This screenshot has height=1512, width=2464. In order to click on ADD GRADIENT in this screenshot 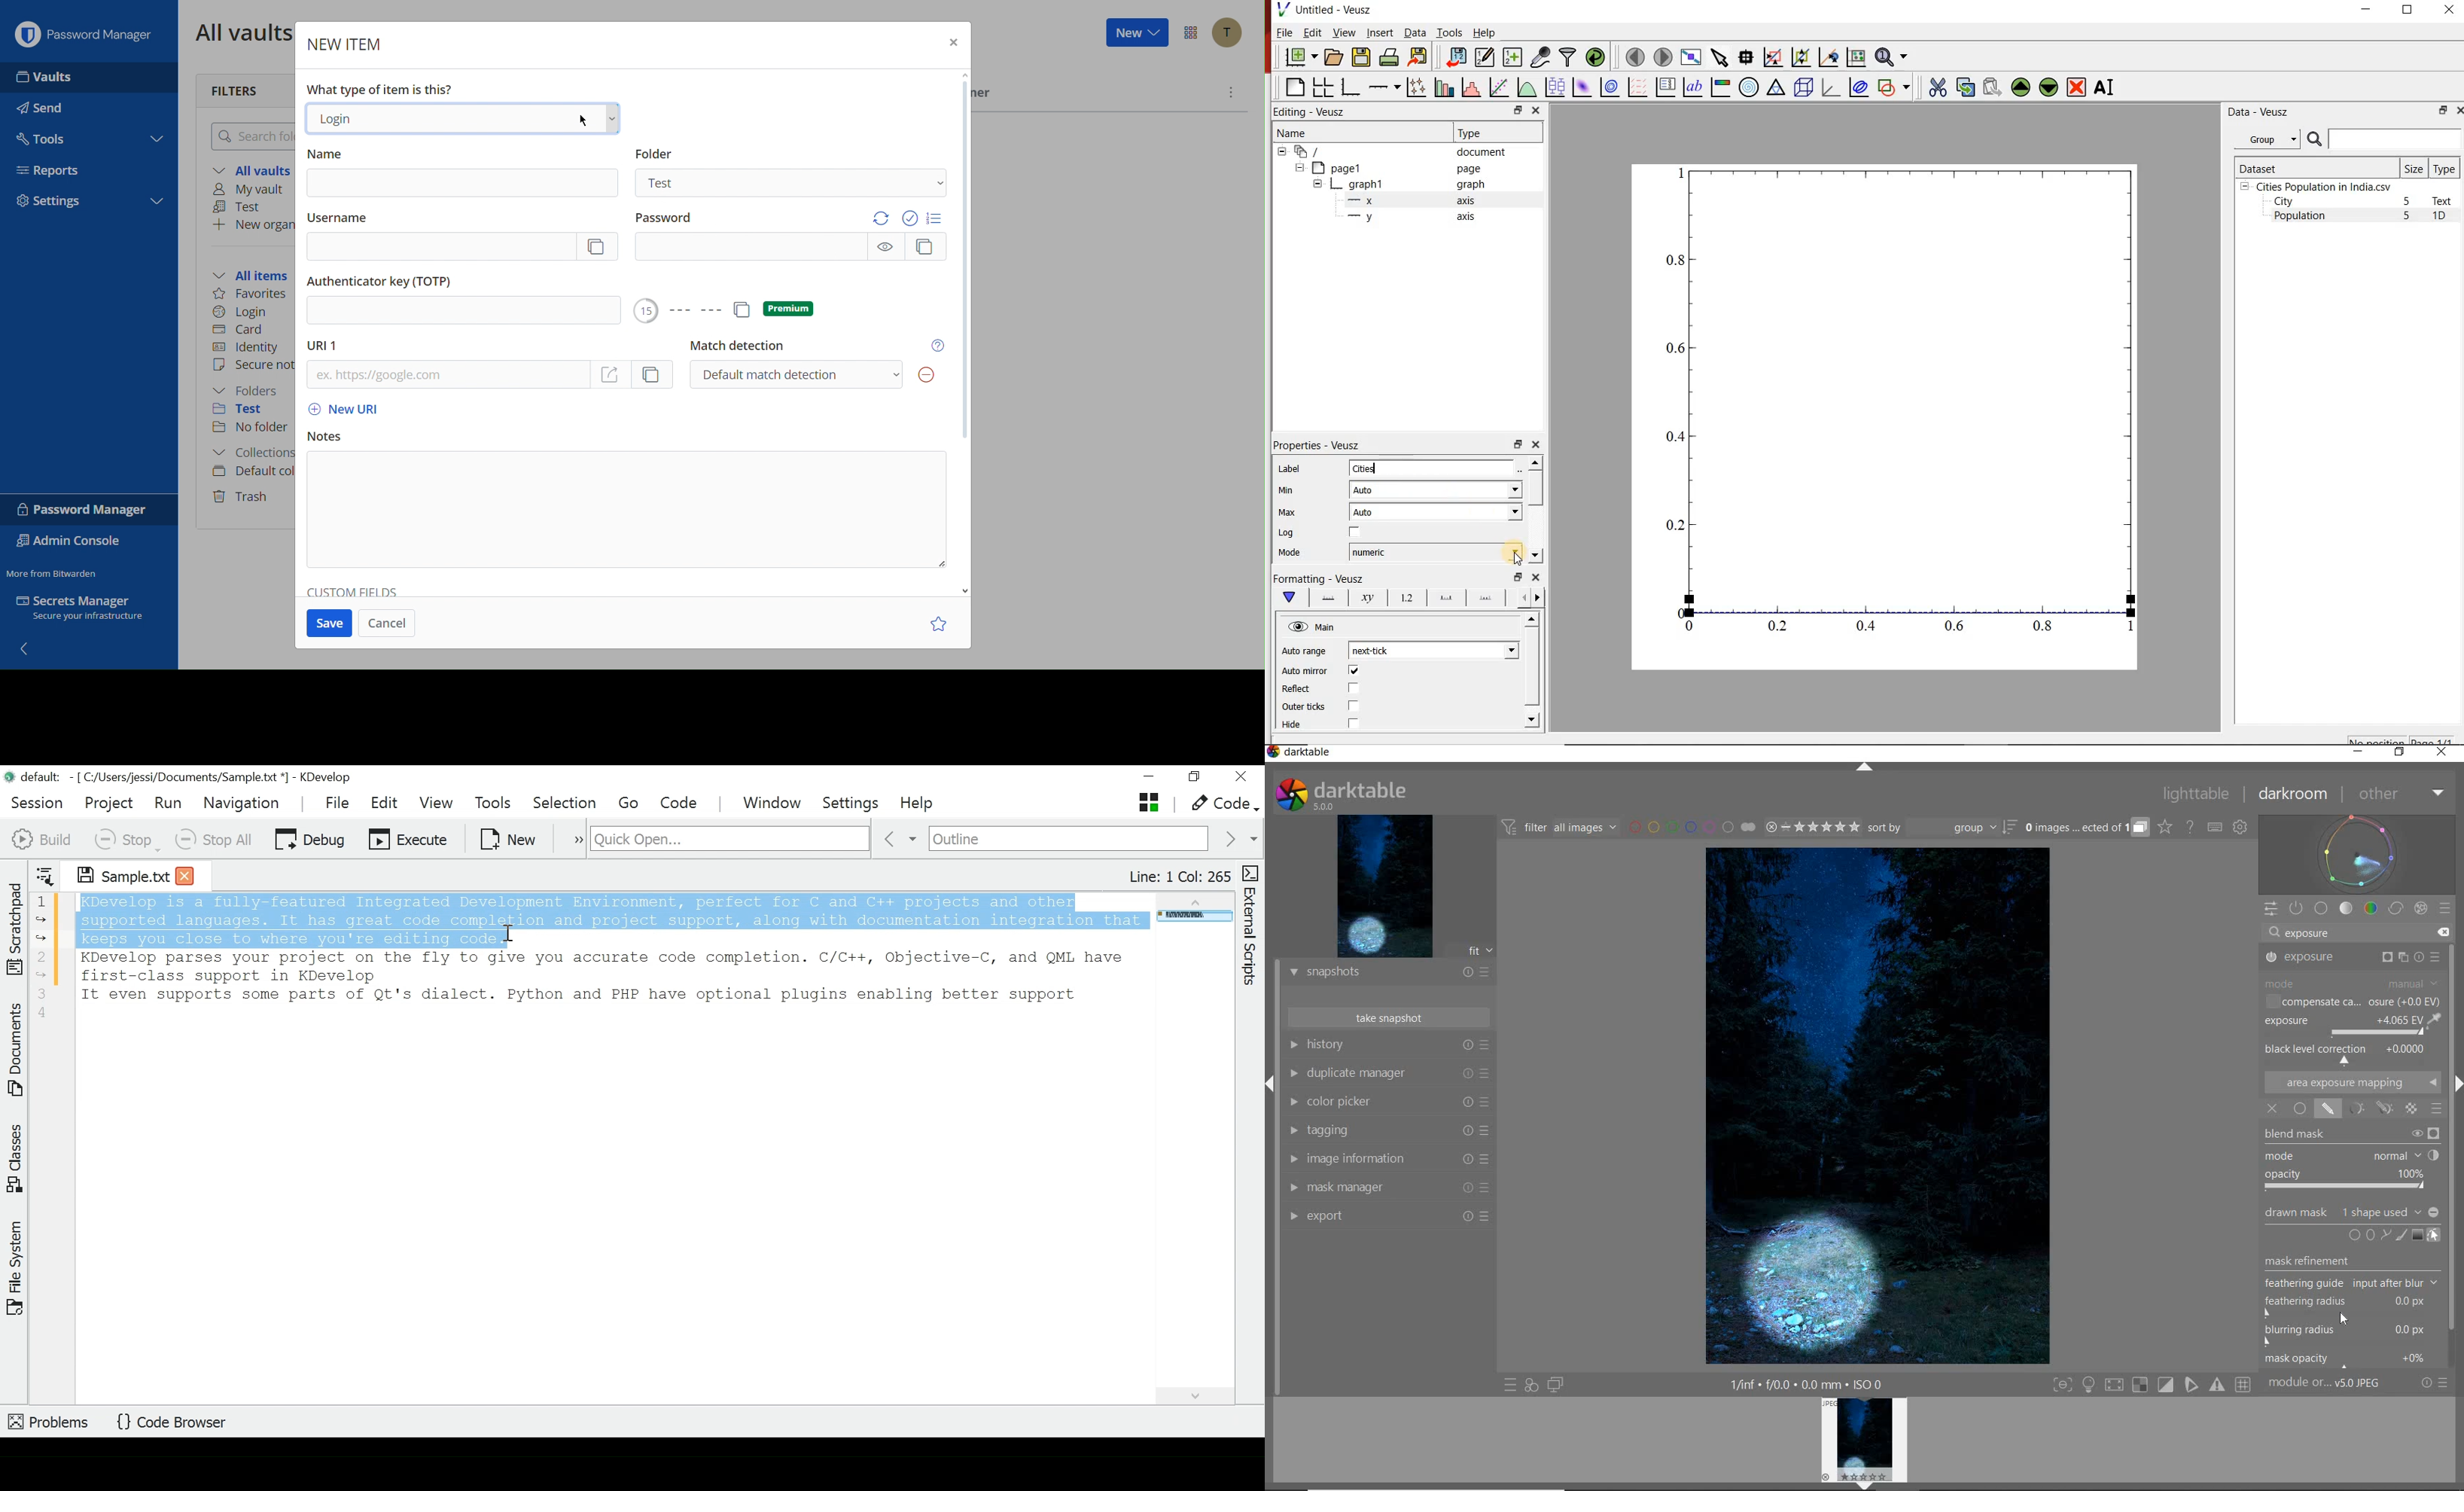, I will do `click(2418, 1235)`.